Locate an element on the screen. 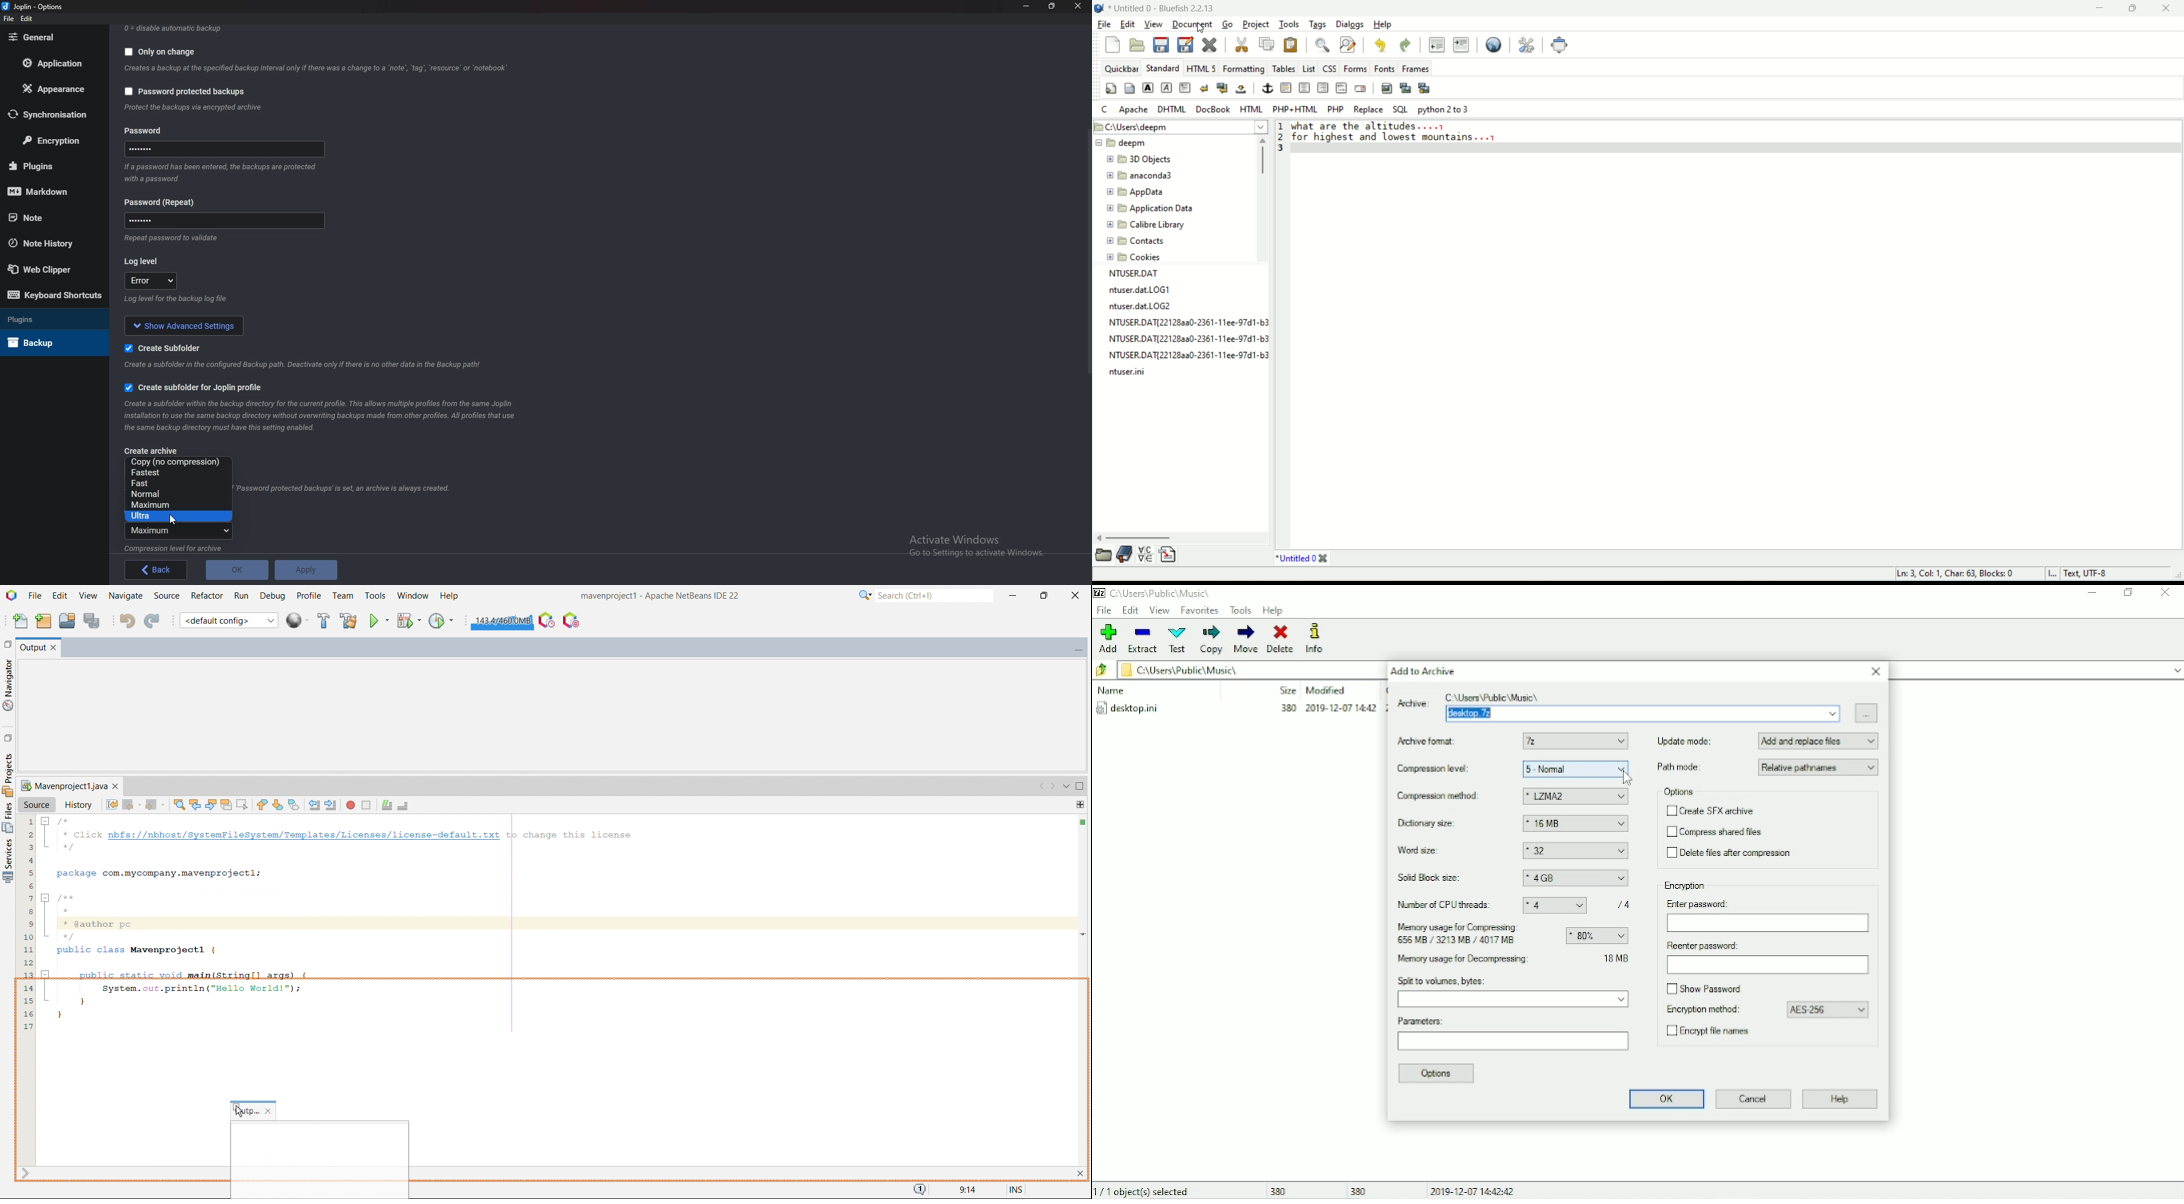  Fastest is located at coordinates (176, 473).